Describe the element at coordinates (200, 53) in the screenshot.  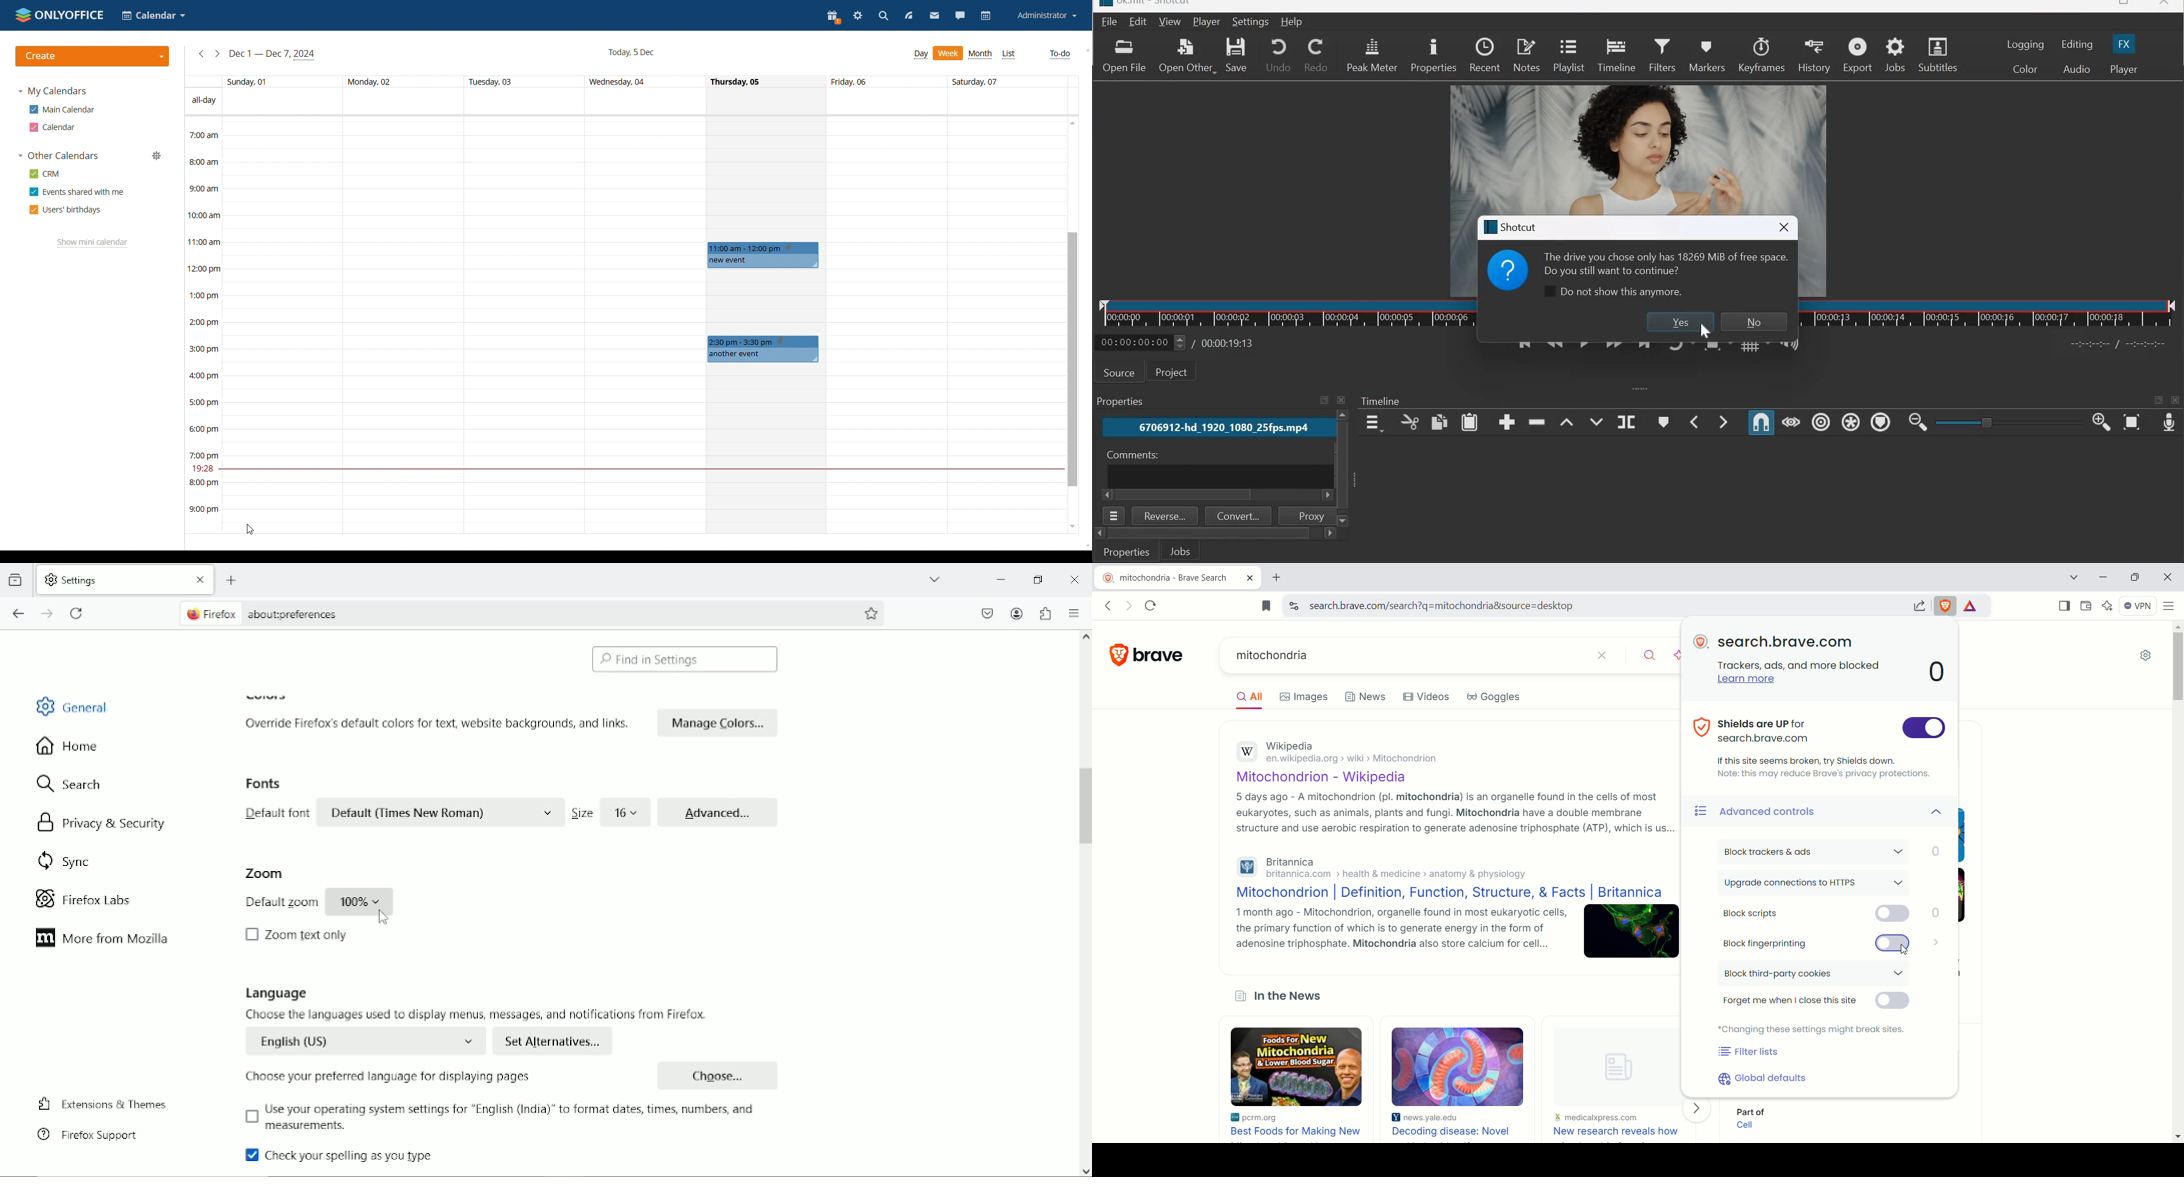
I see `previous week` at that location.